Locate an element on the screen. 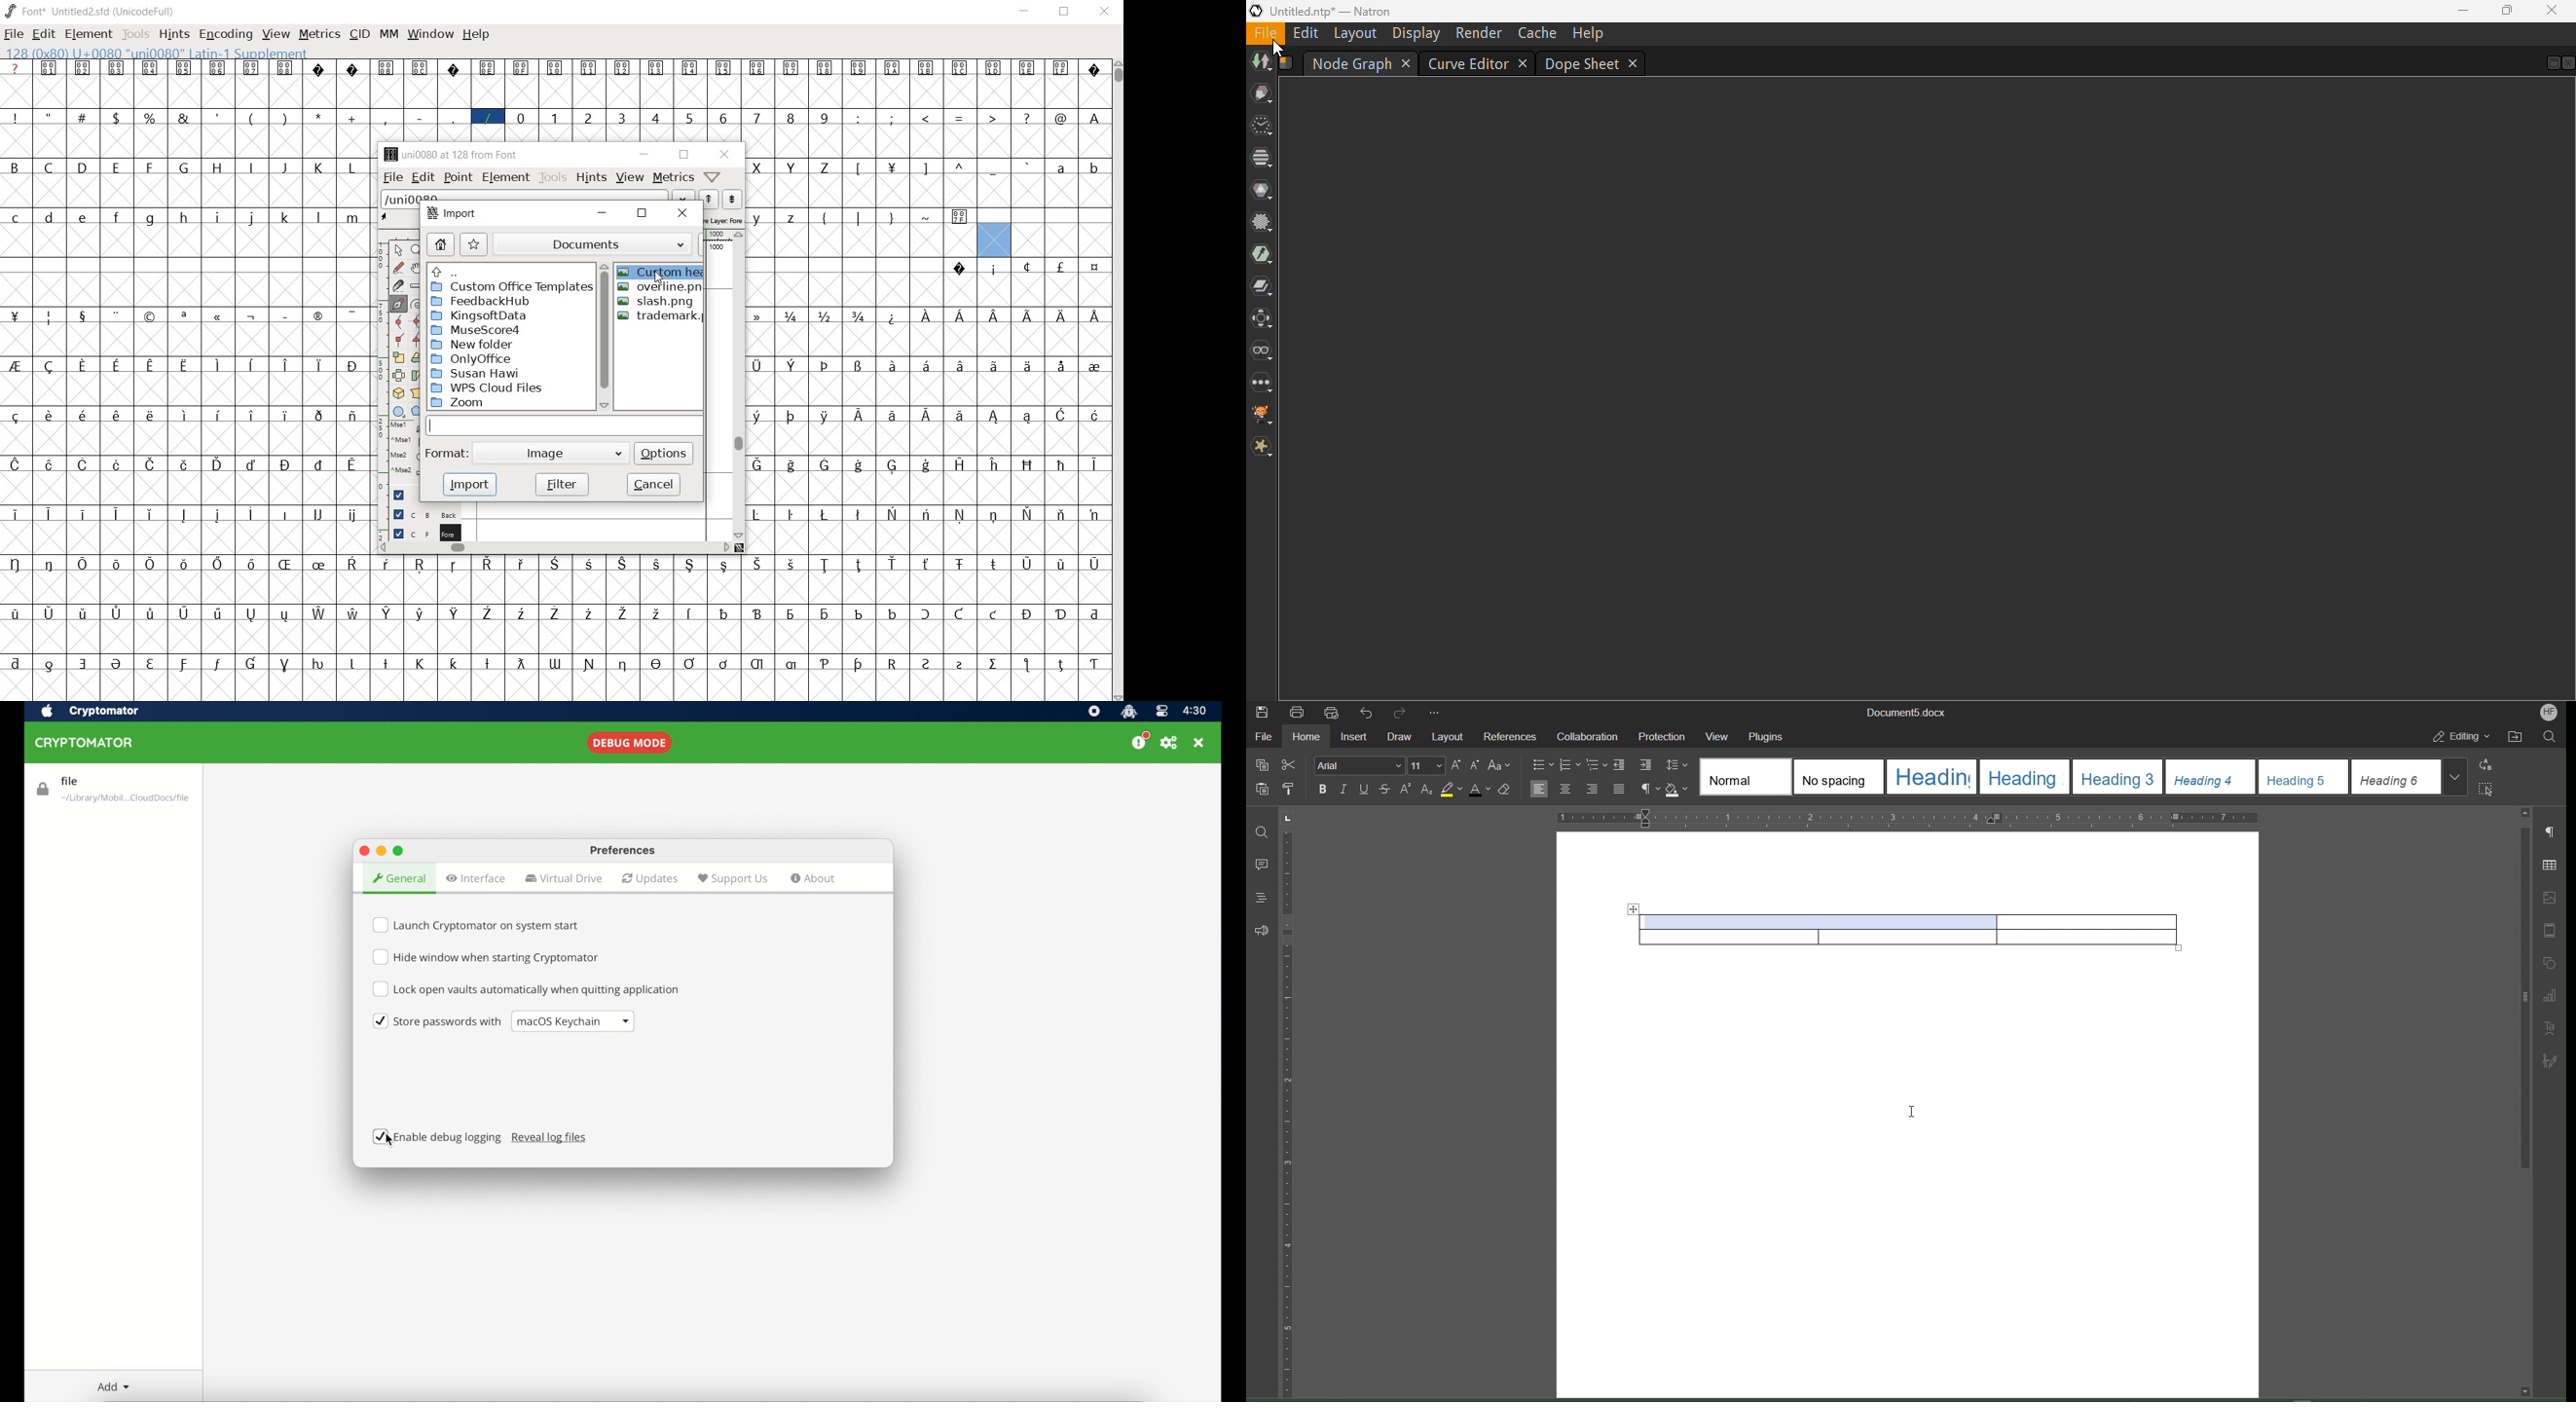  glyph is located at coordinates (48, 514).